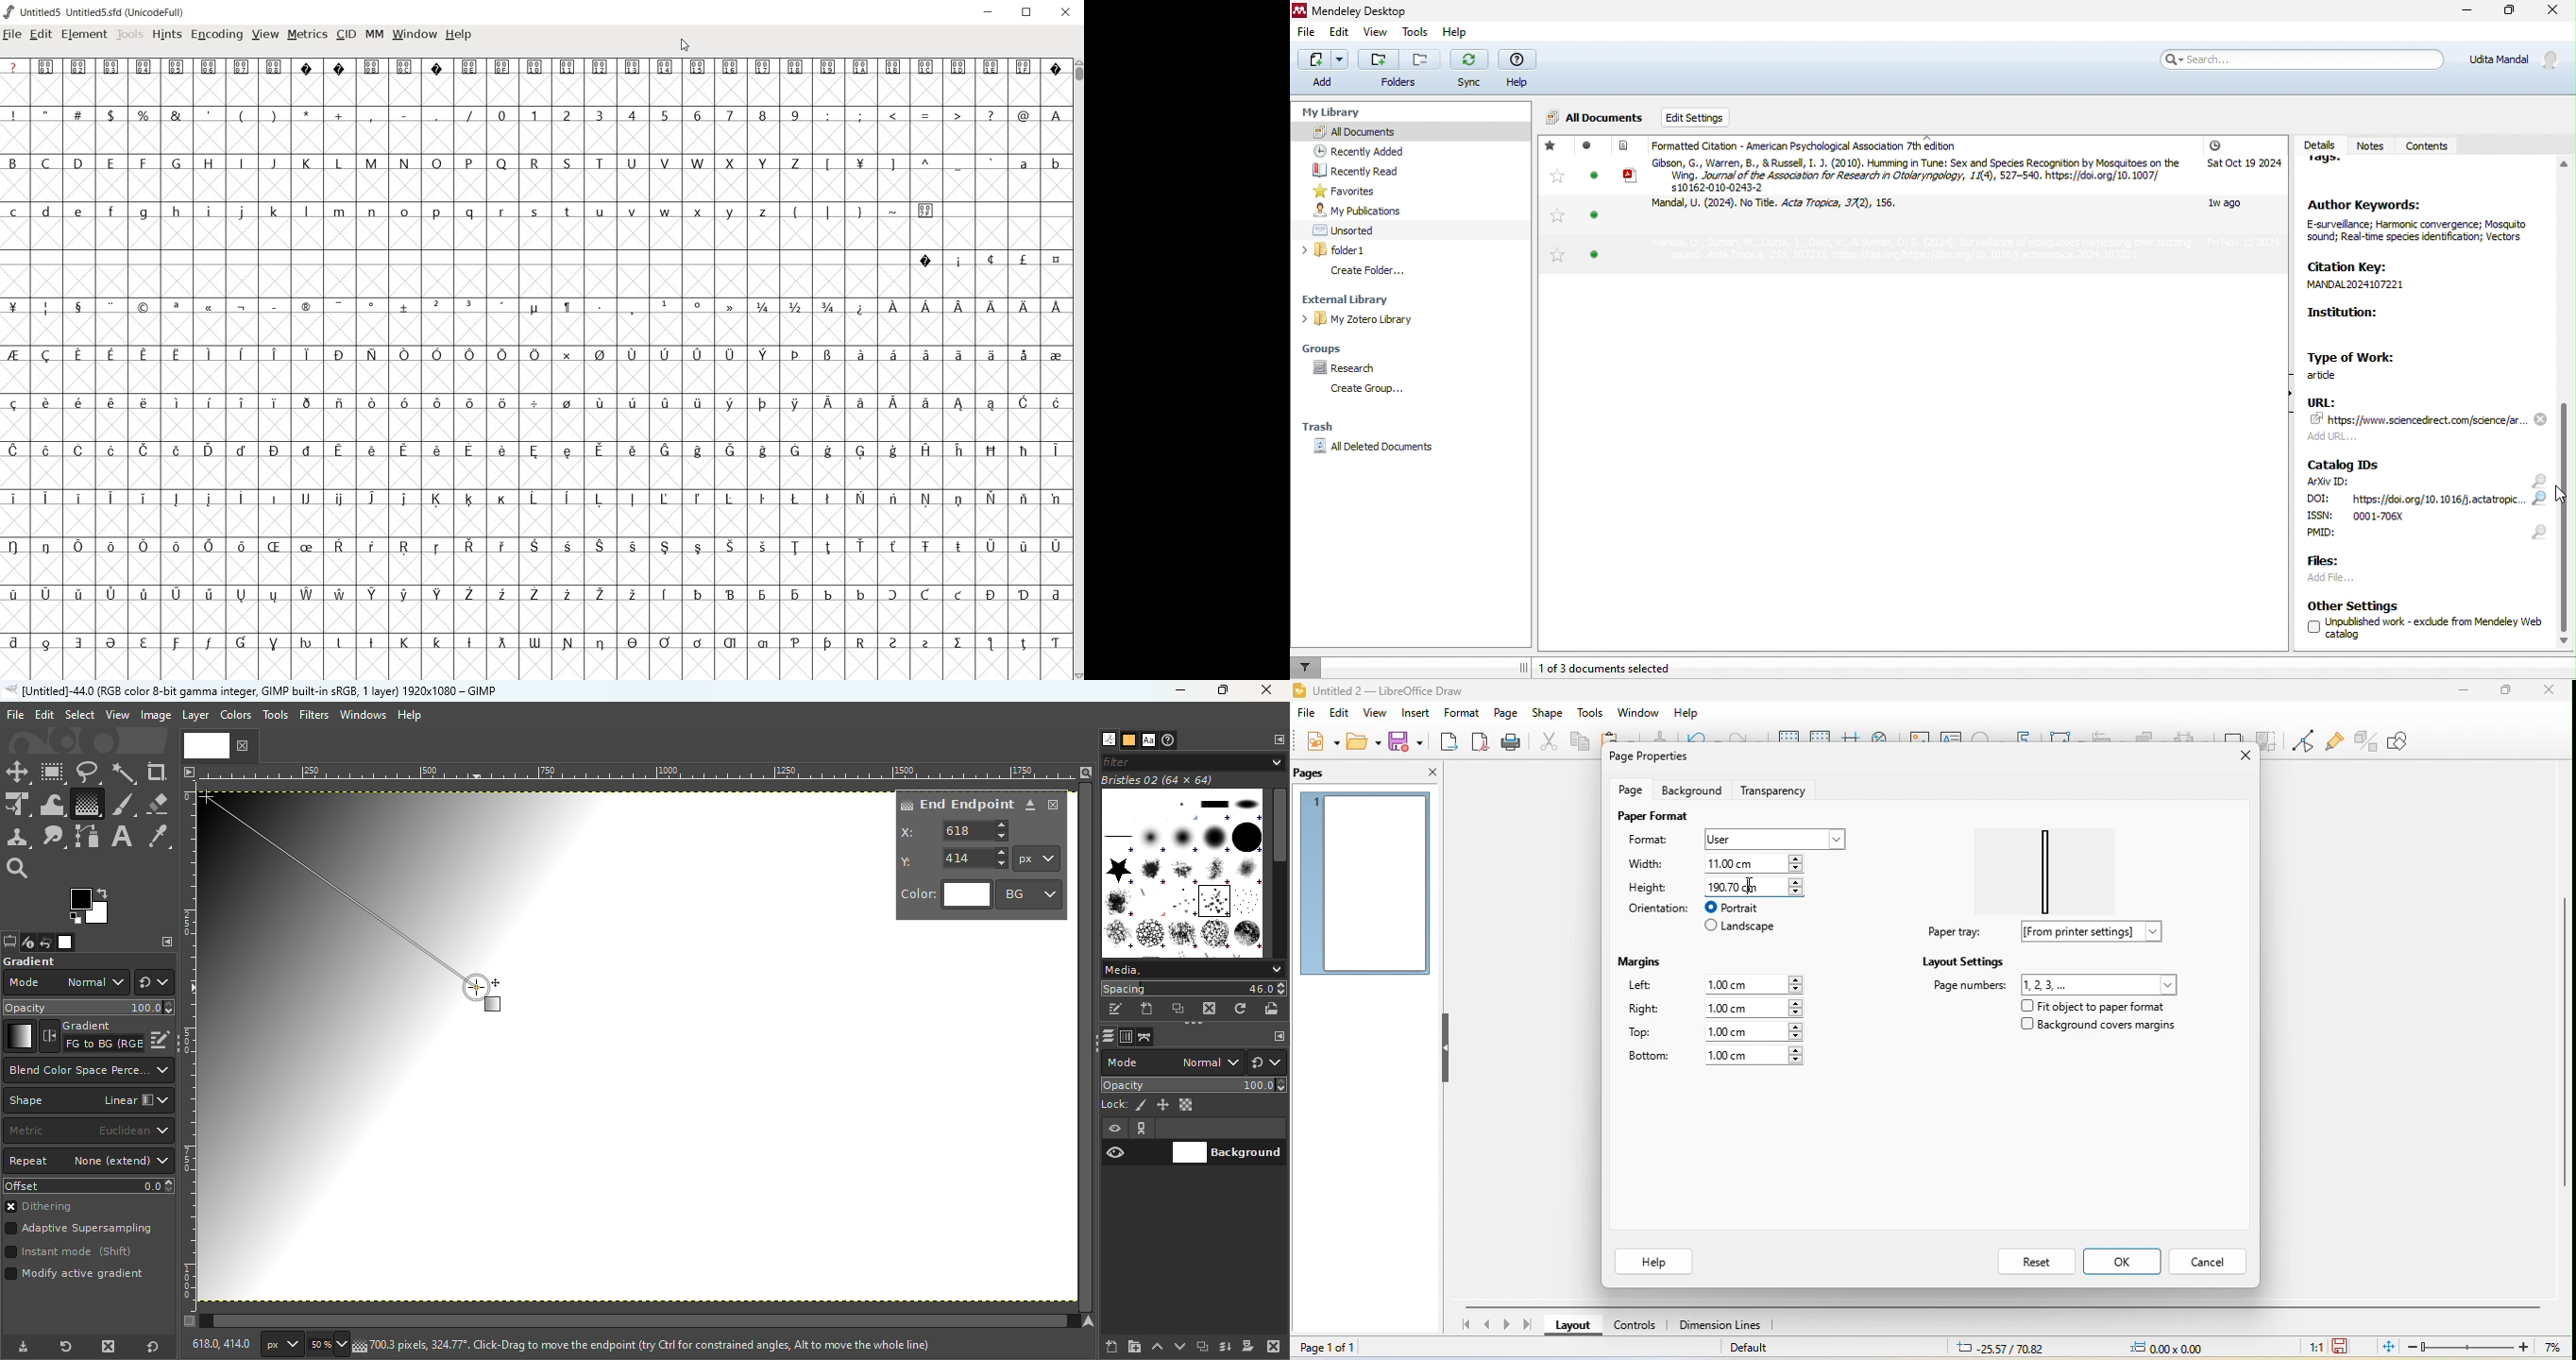  What do you see at coordinates (242, 116) in the screenshot?
I see `(` at bounding box center [242, 116].